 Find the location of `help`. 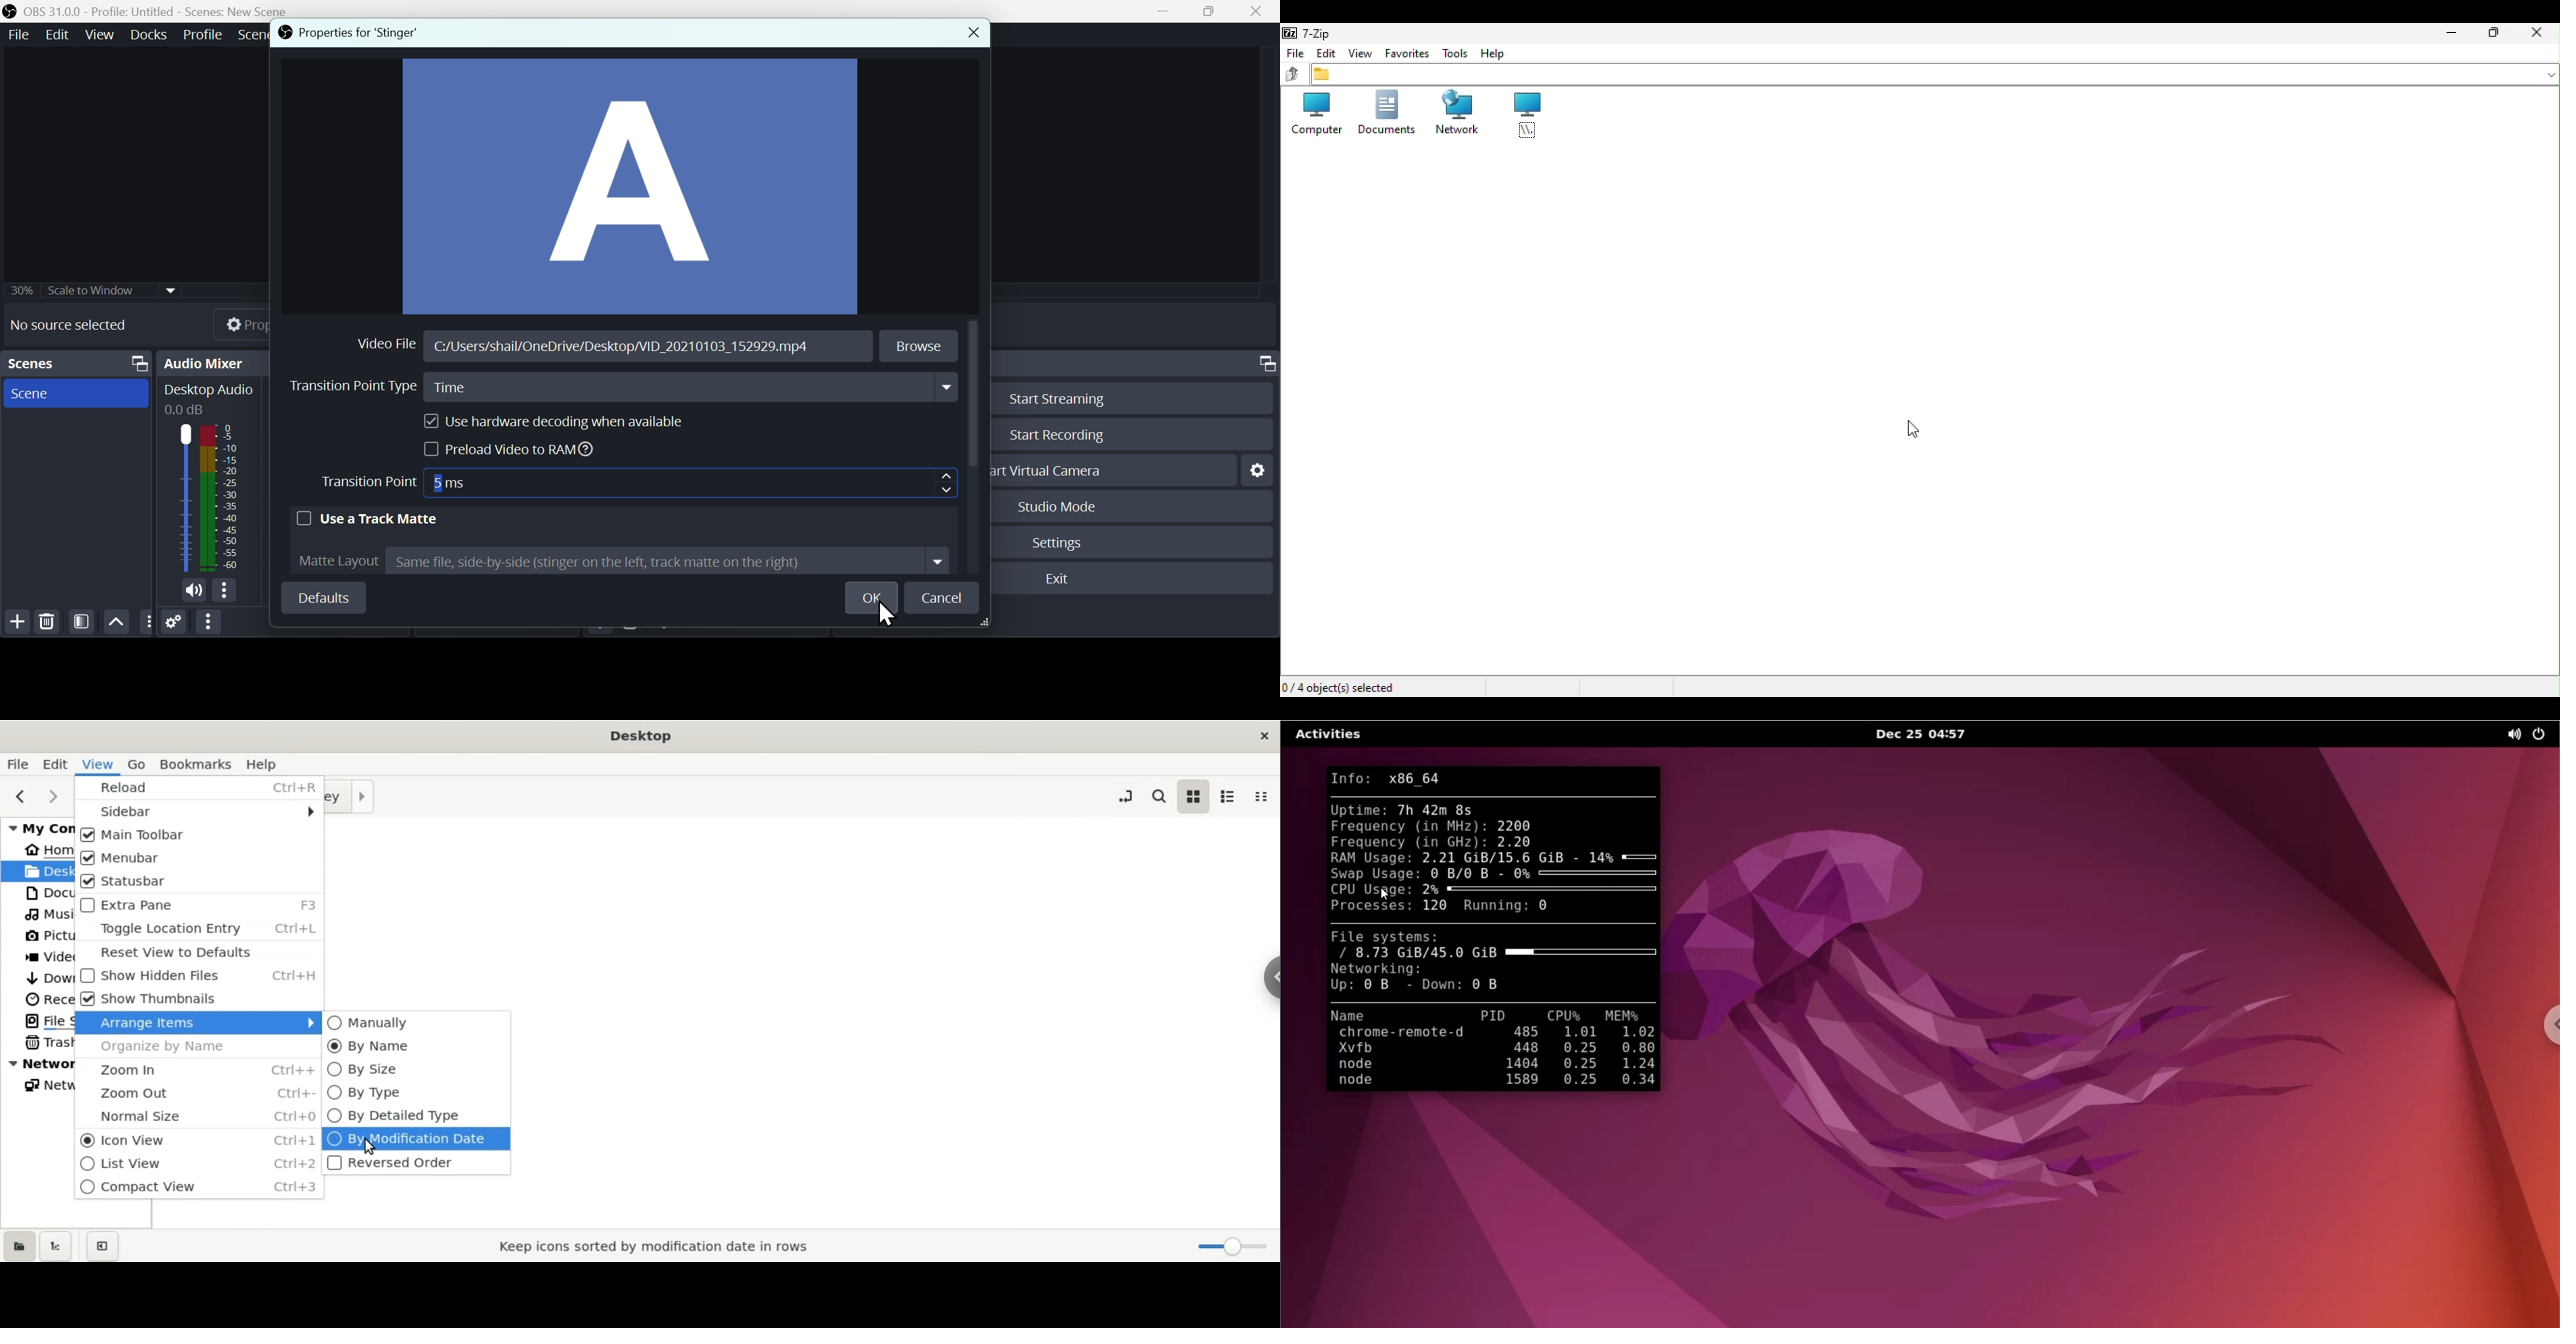

help is located at coordinates (270, 763).